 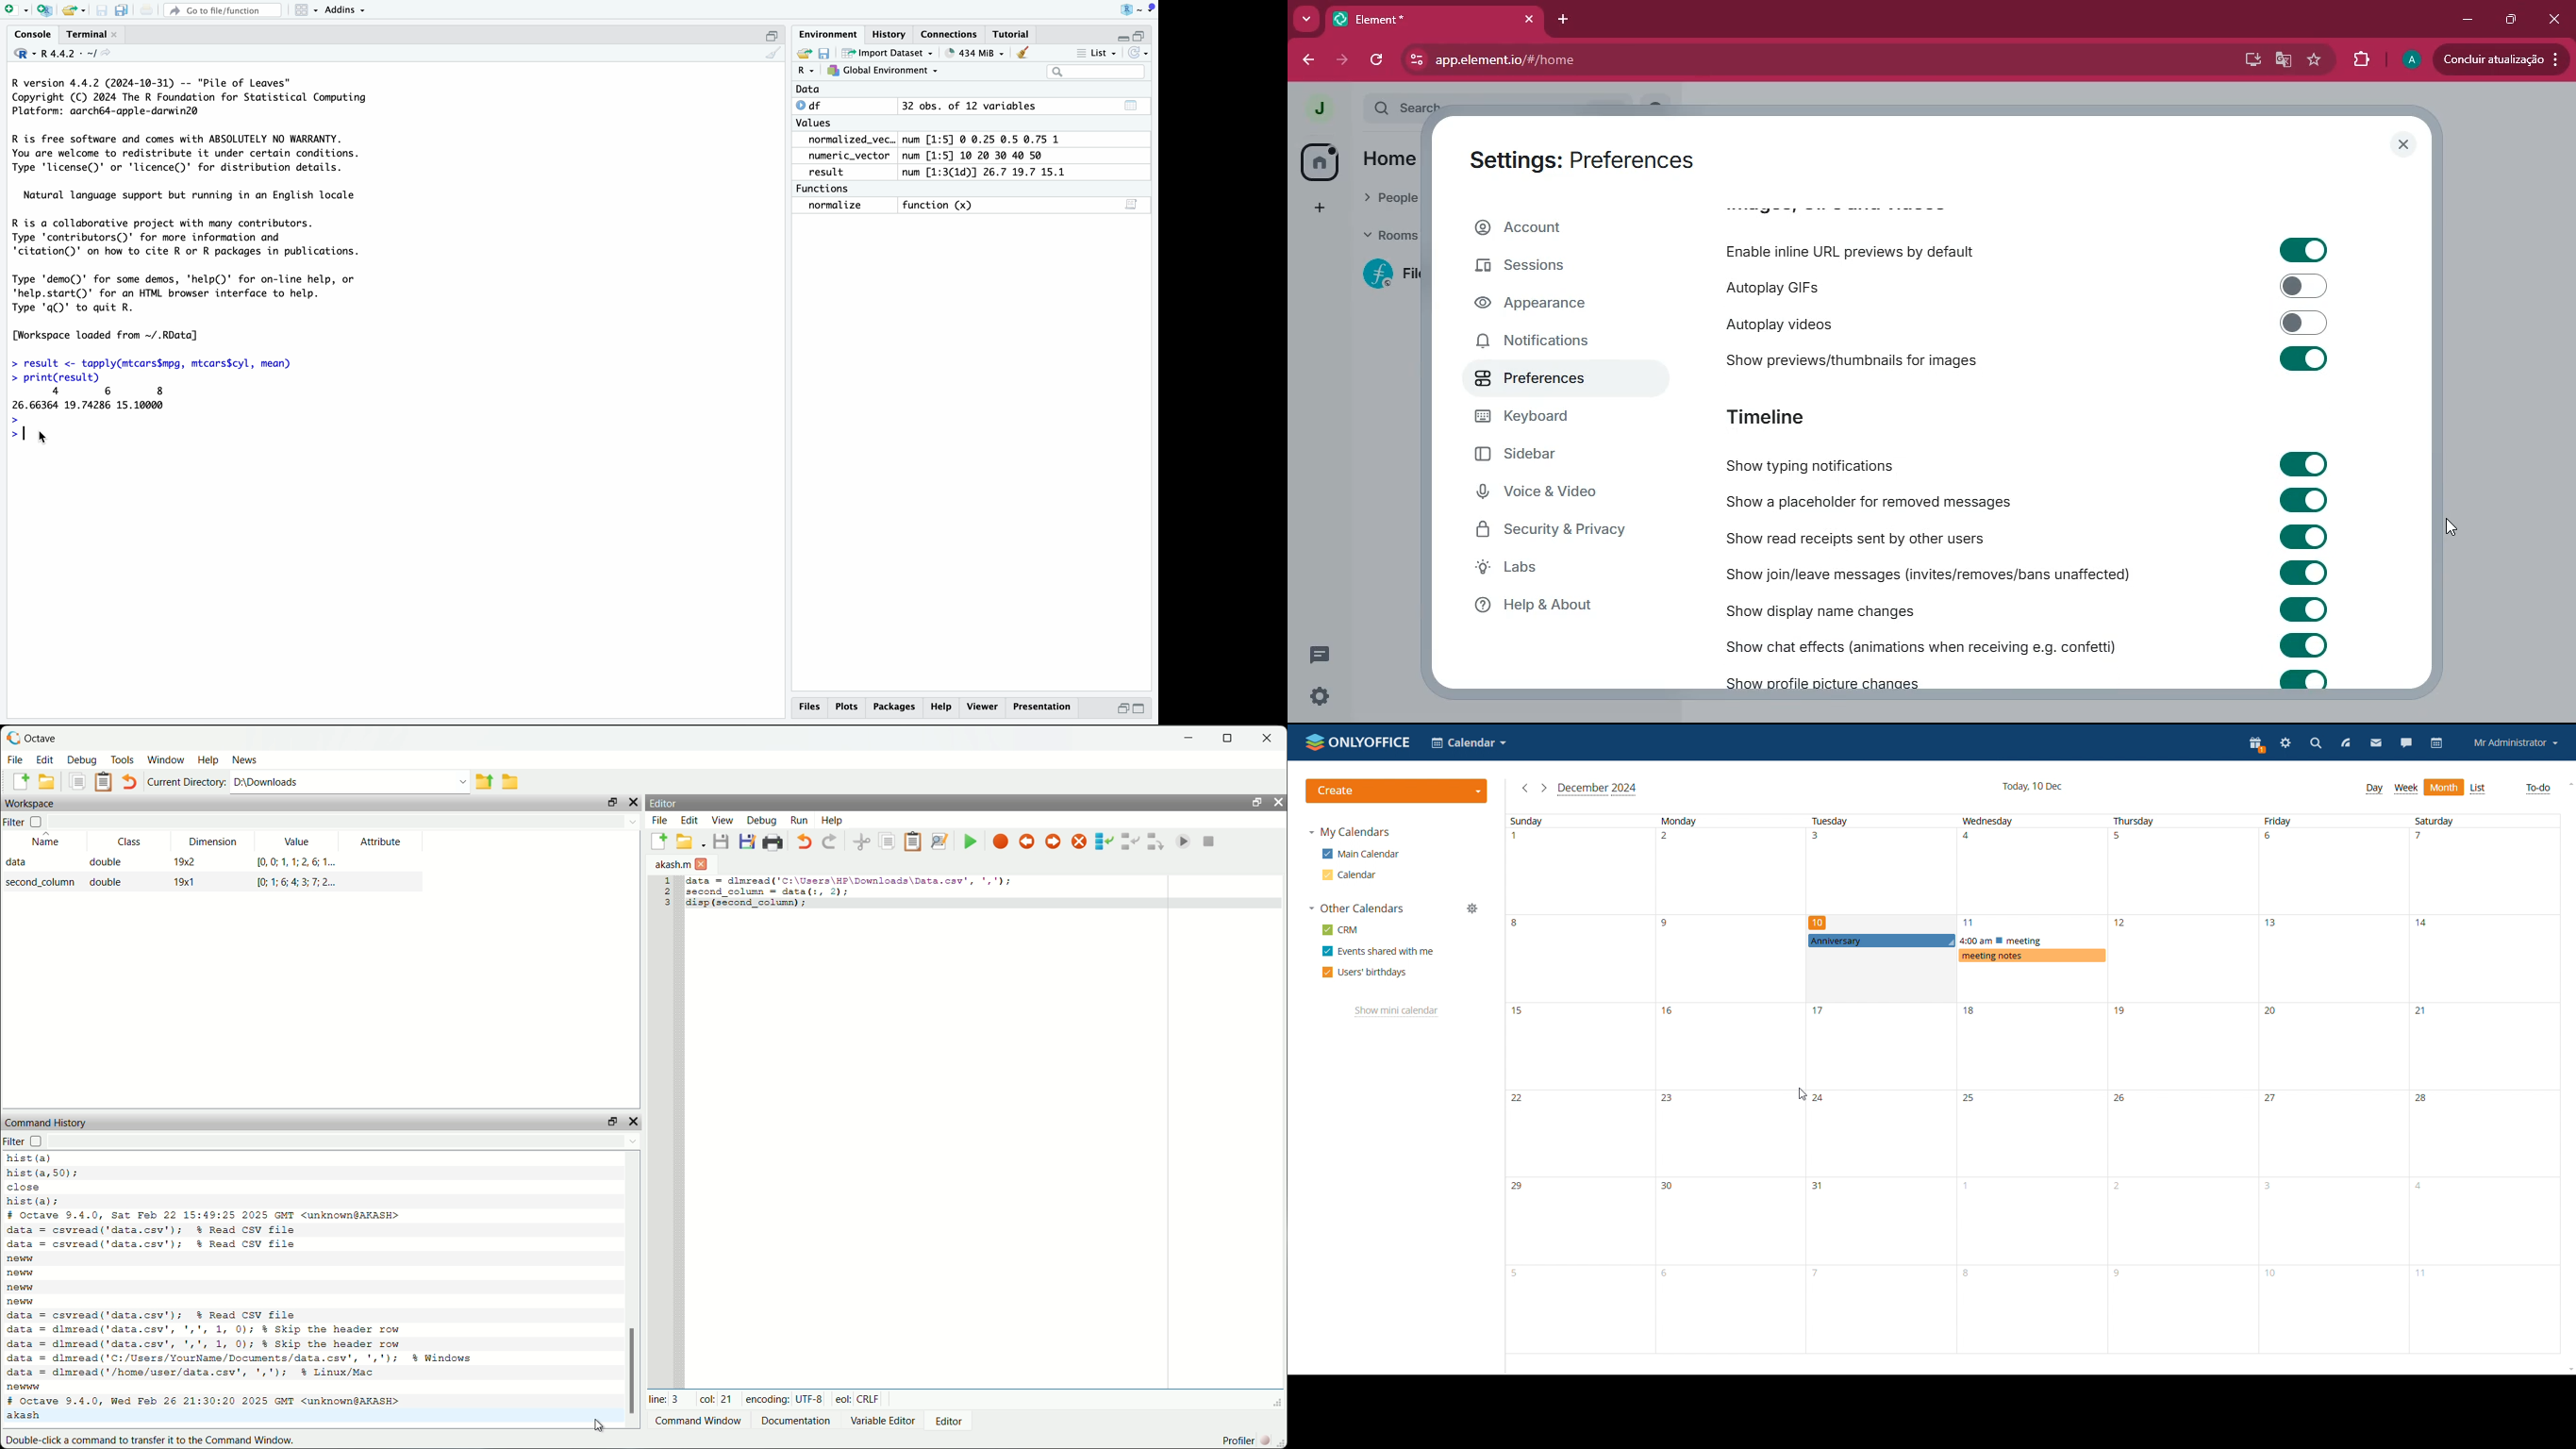 What do you see at coordinates (2568, 1370) in the screenshot?
I see `scroll down` at bounding box center [2568, 1370].